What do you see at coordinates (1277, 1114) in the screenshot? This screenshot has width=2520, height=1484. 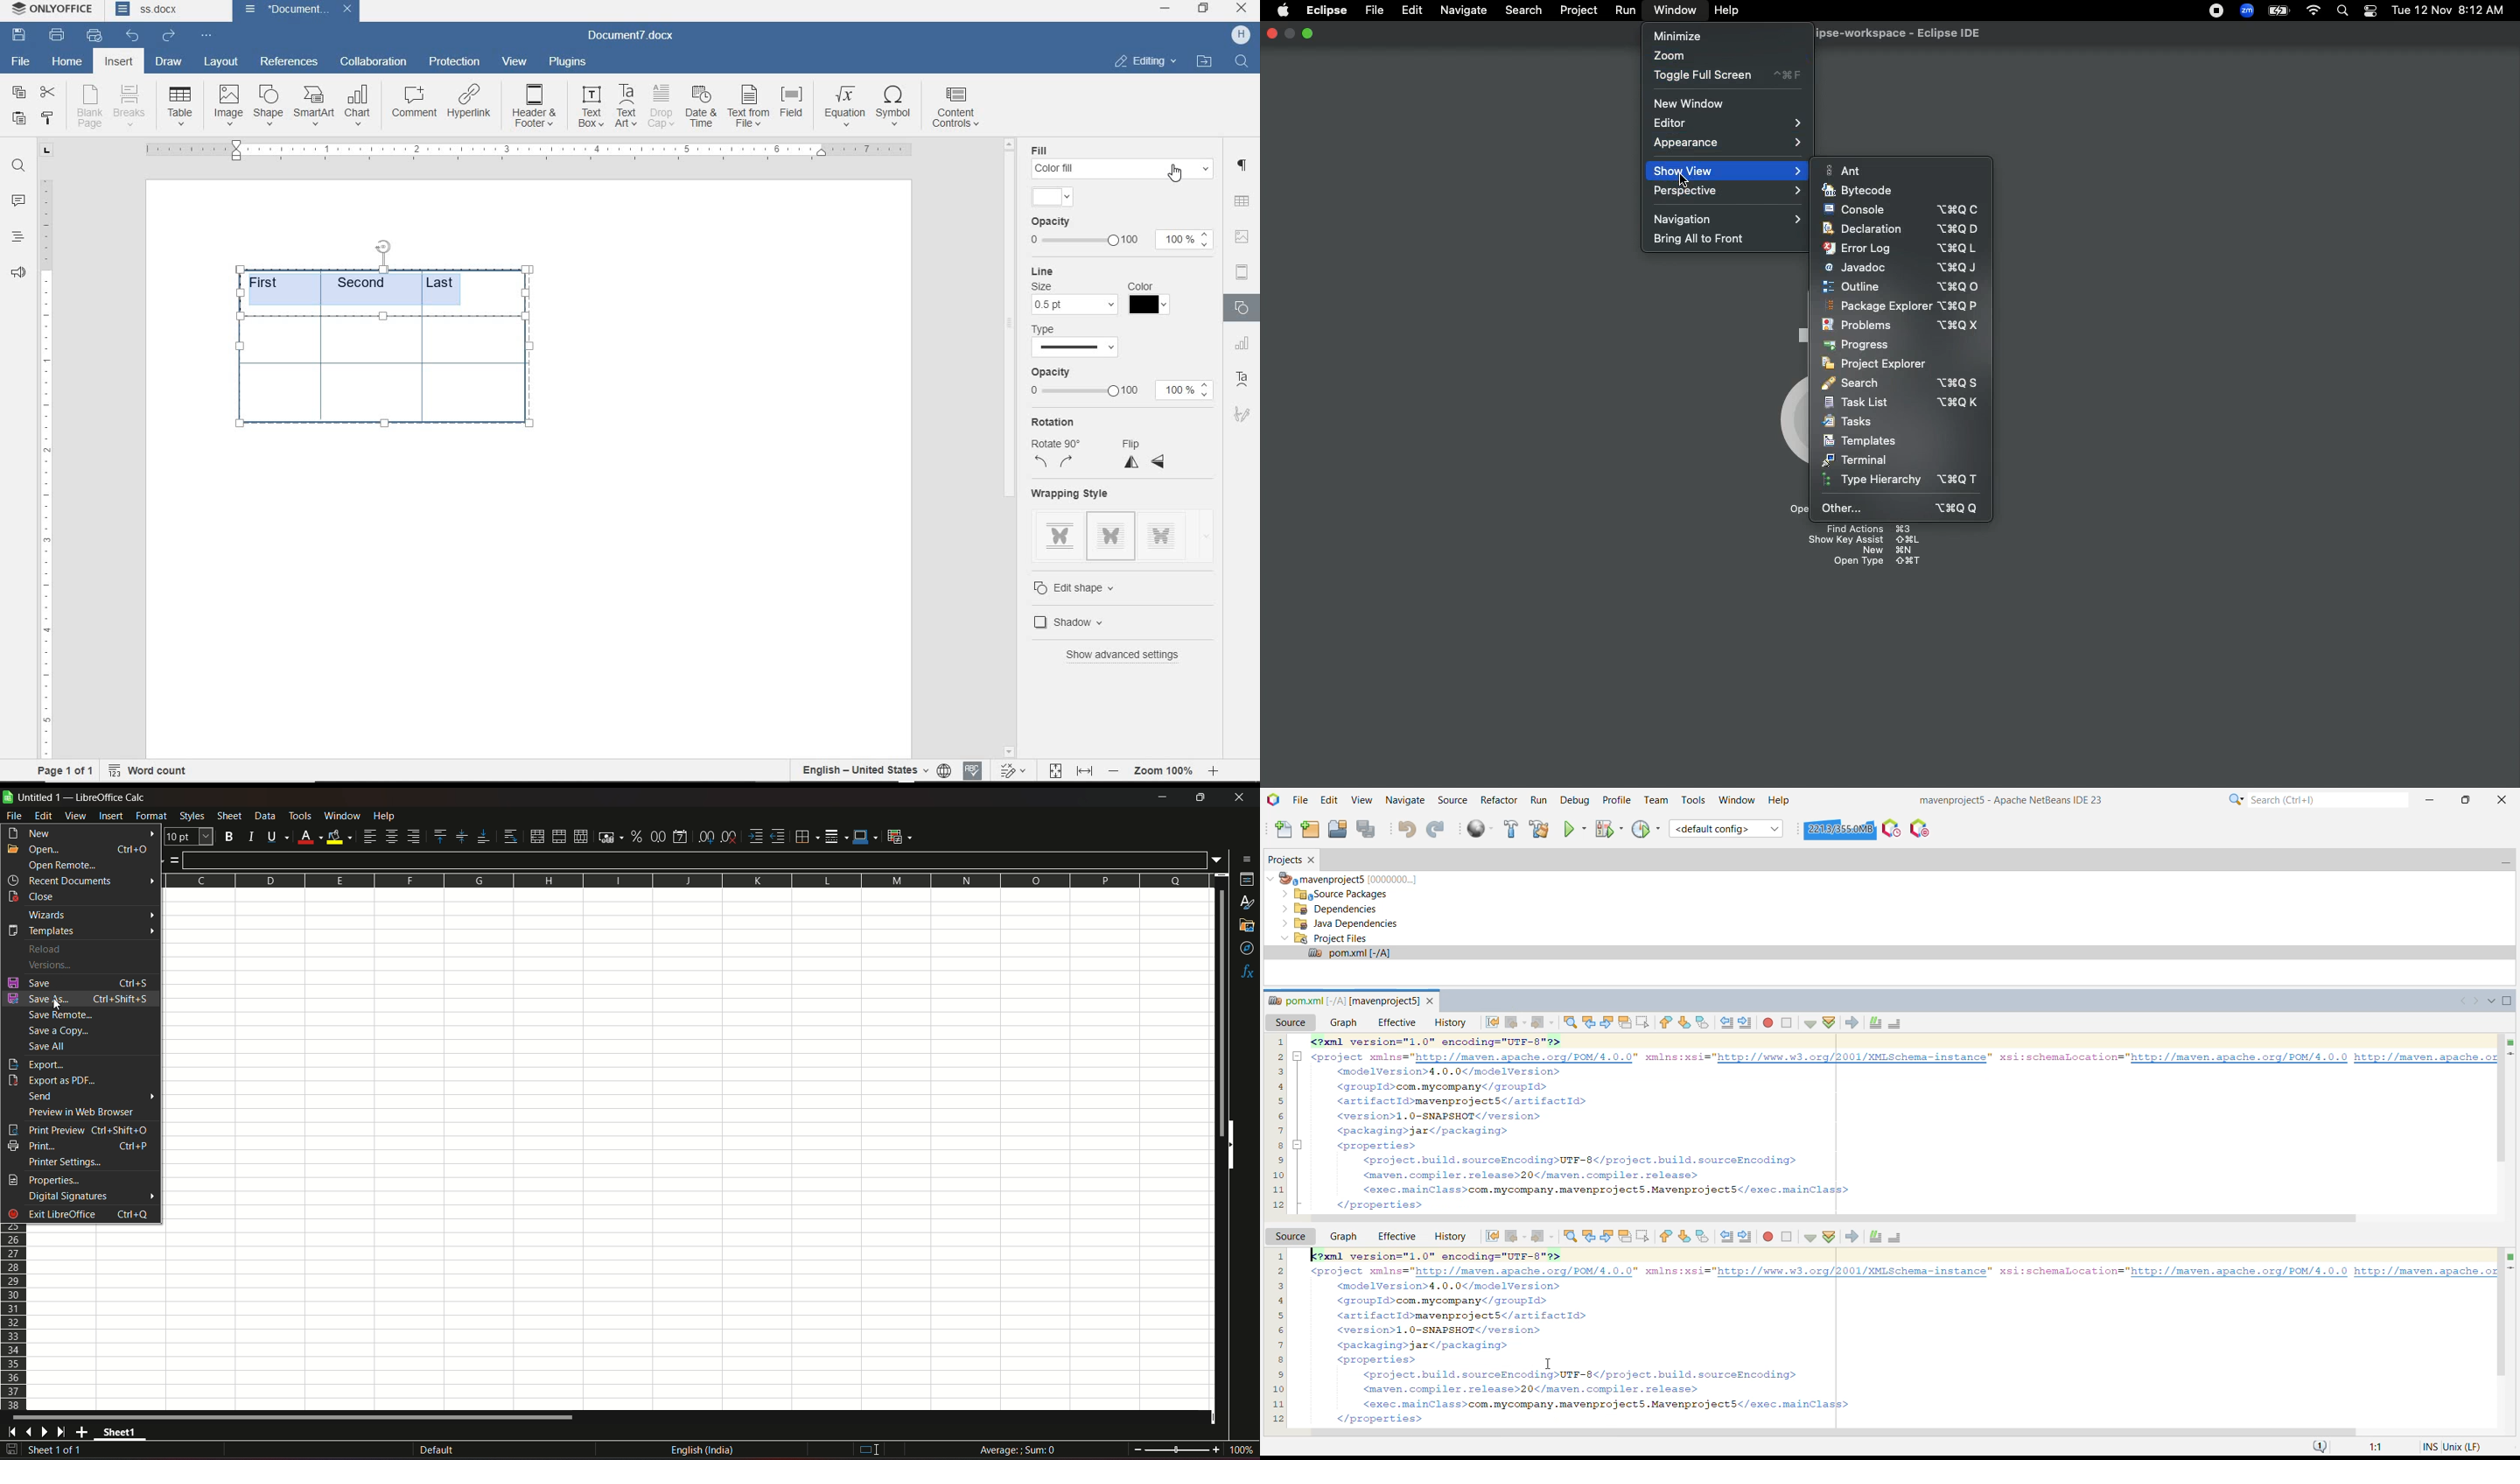 I see `6` at bounding box center [1277, 1114].